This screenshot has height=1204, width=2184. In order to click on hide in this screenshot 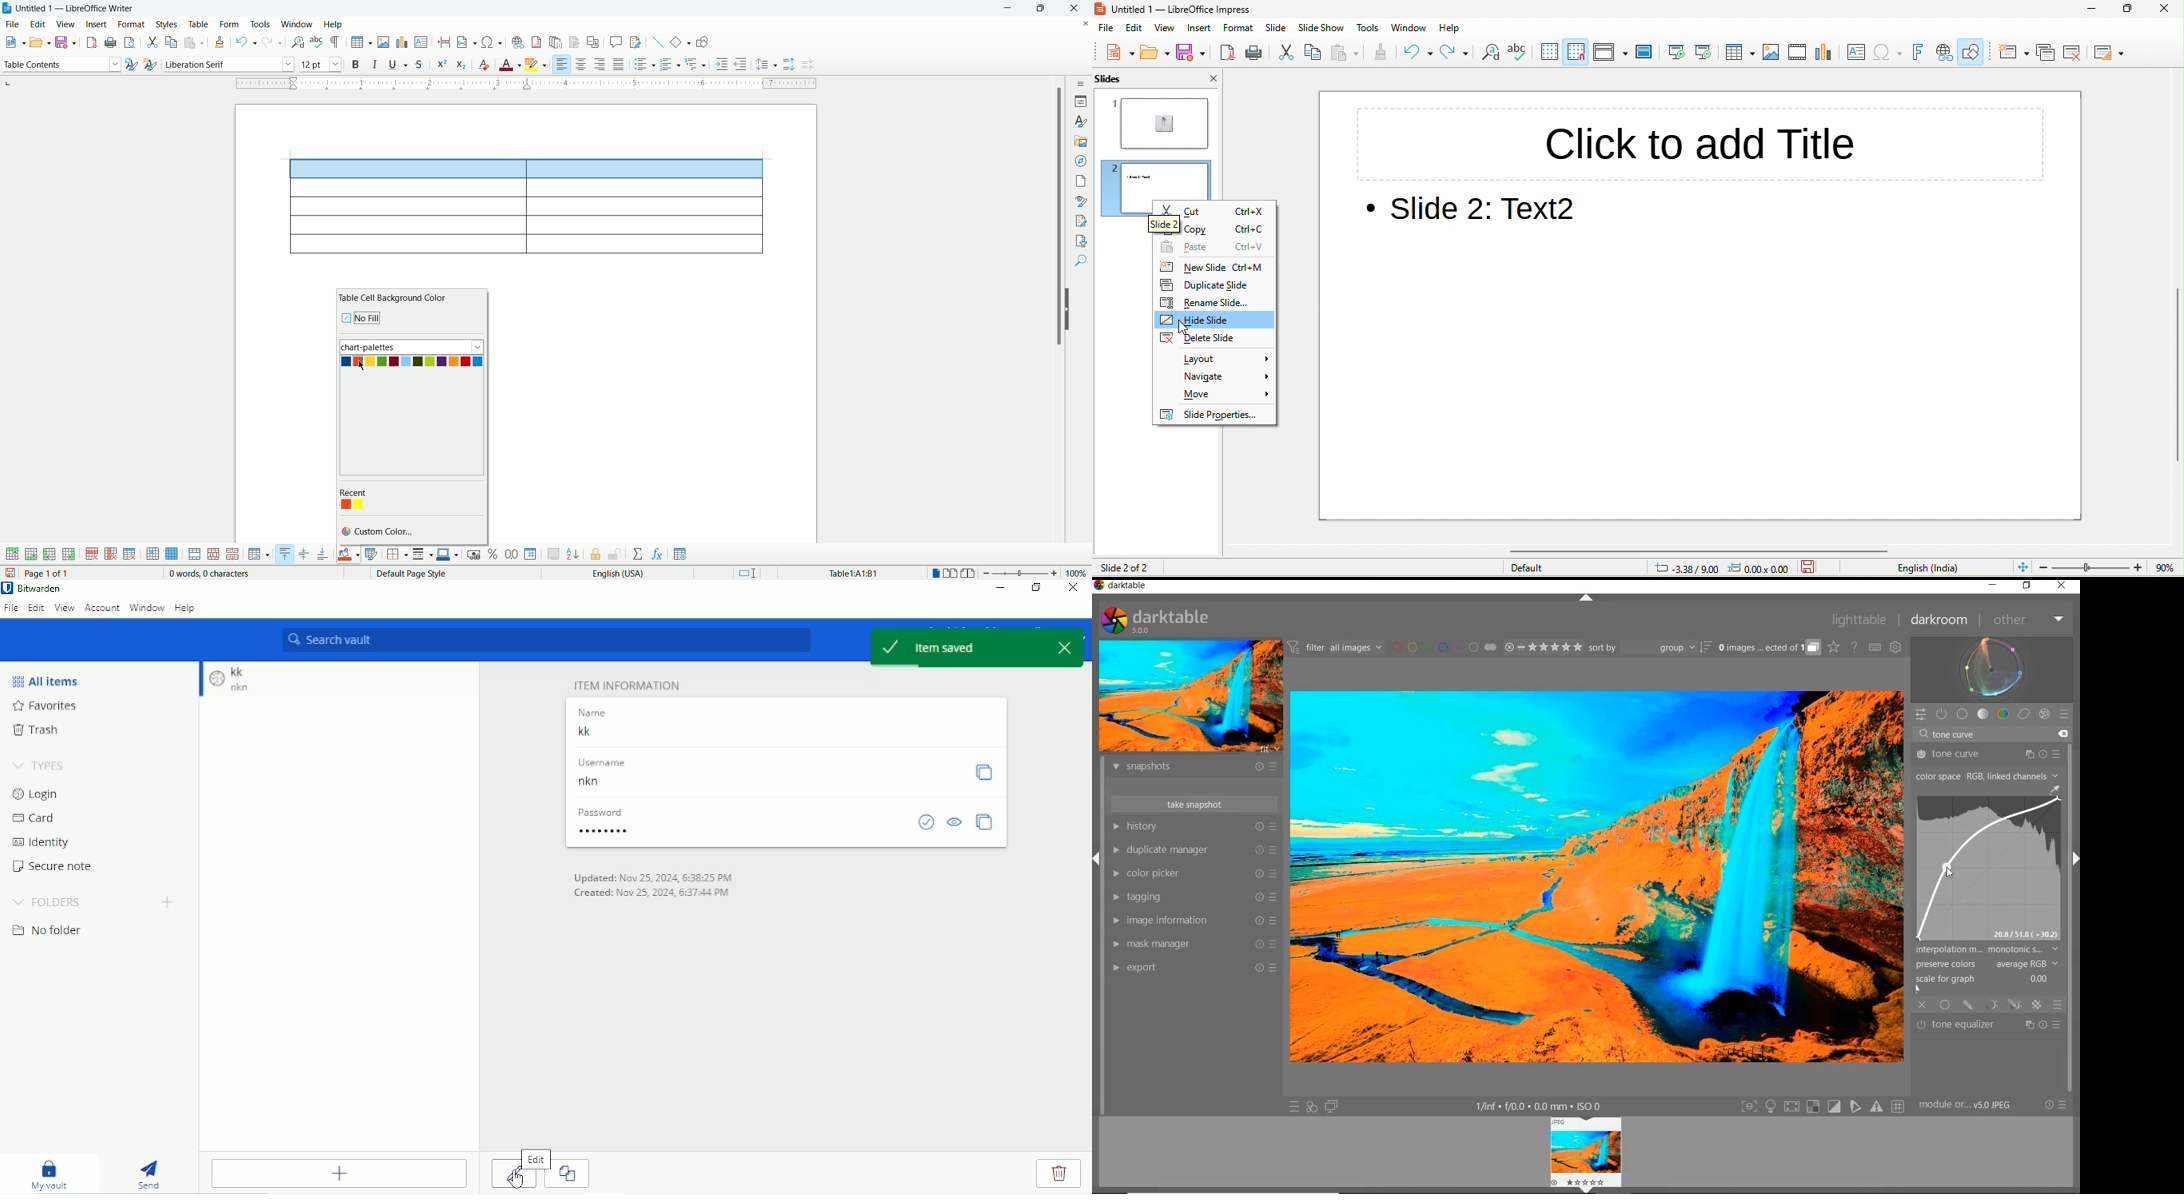, I will do `click(1070, 309)`.